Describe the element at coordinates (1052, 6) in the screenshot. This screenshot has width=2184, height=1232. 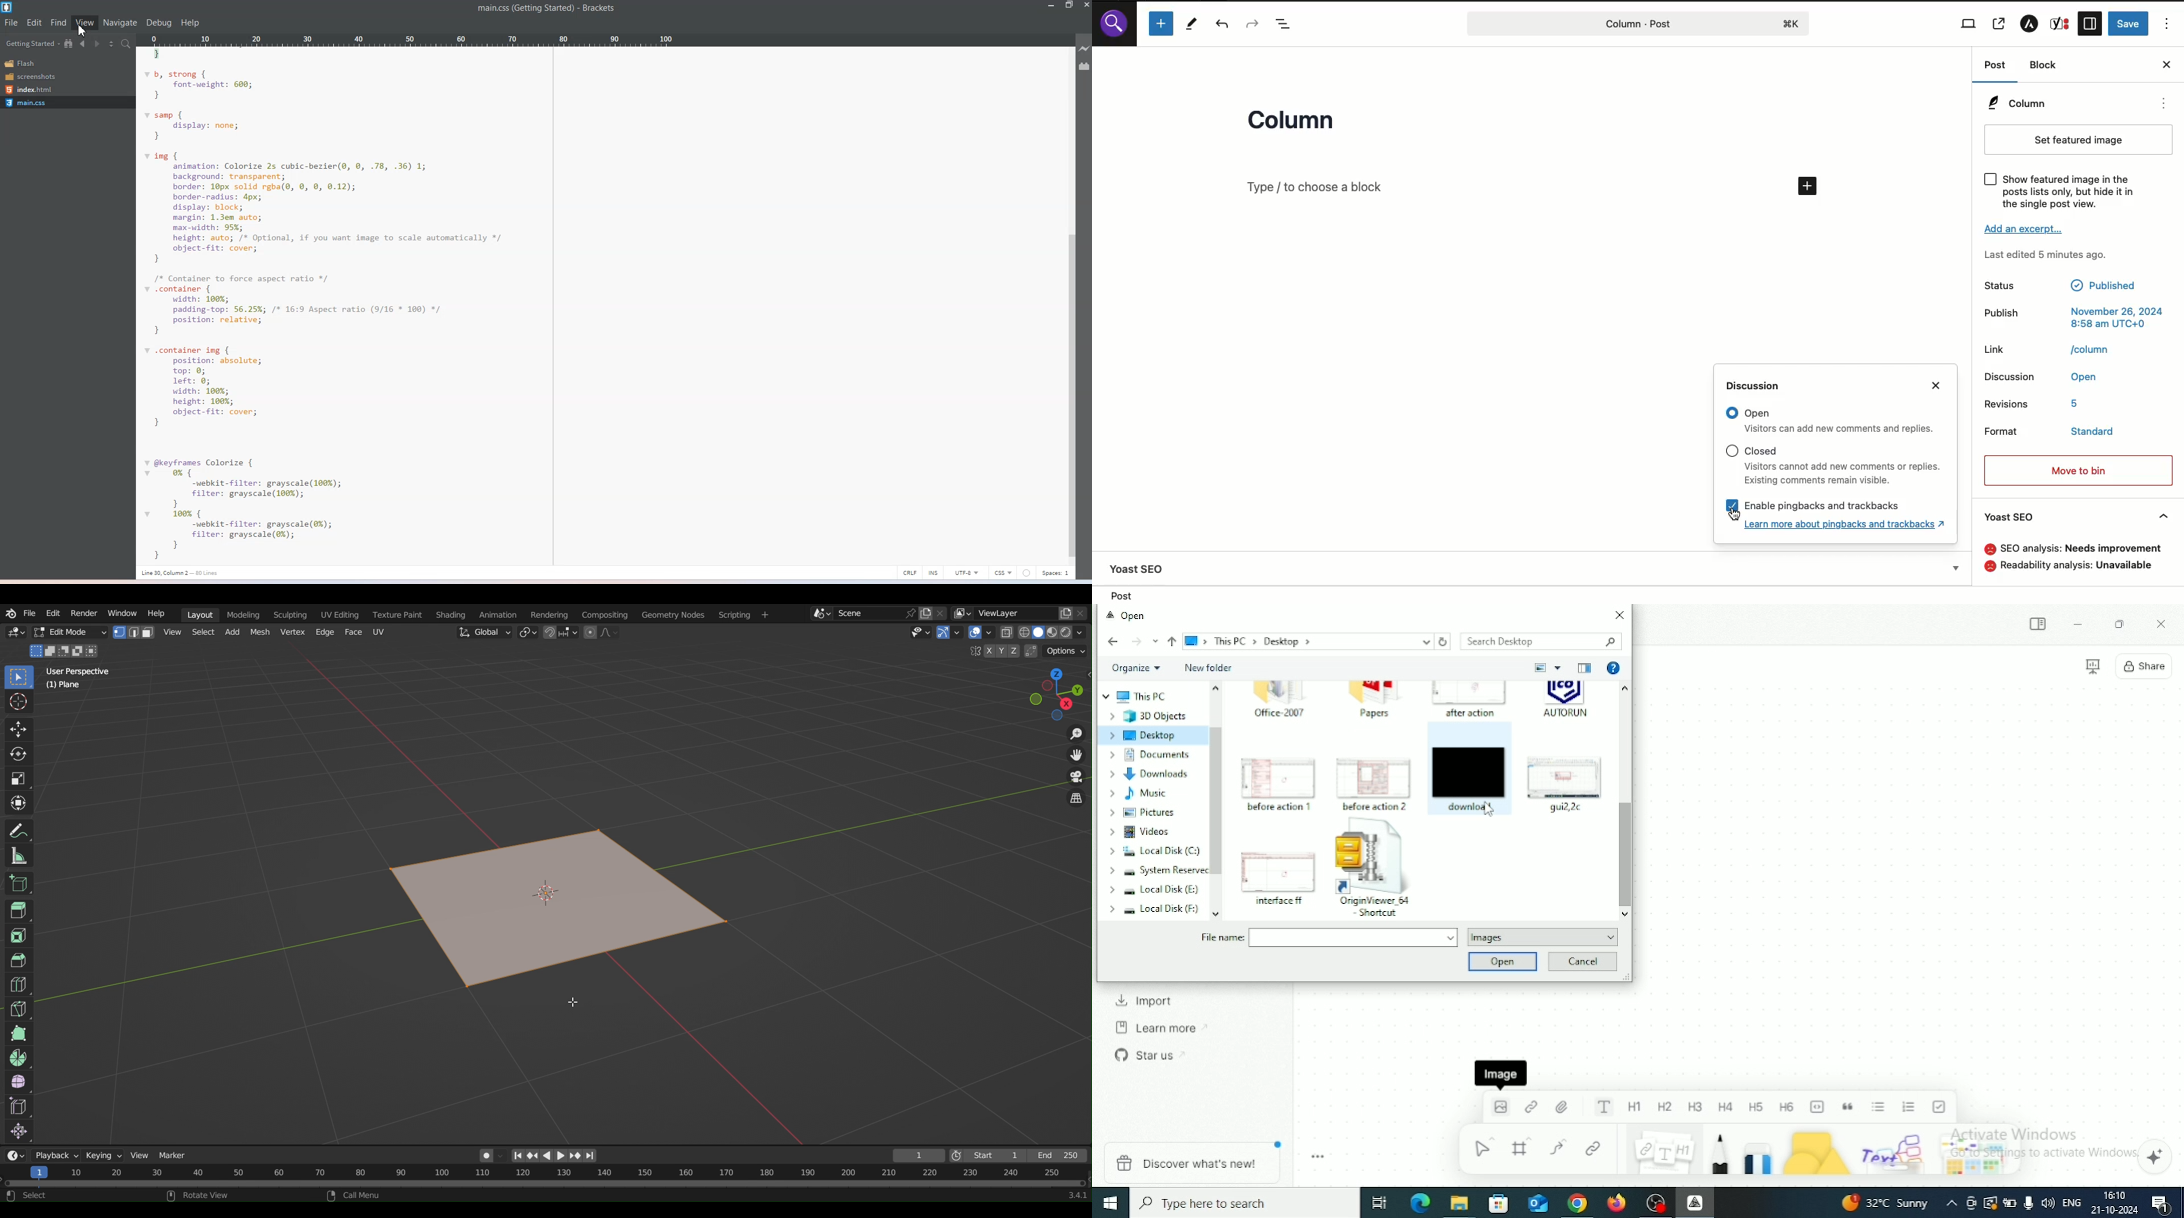
I see `Minimize` at that location.